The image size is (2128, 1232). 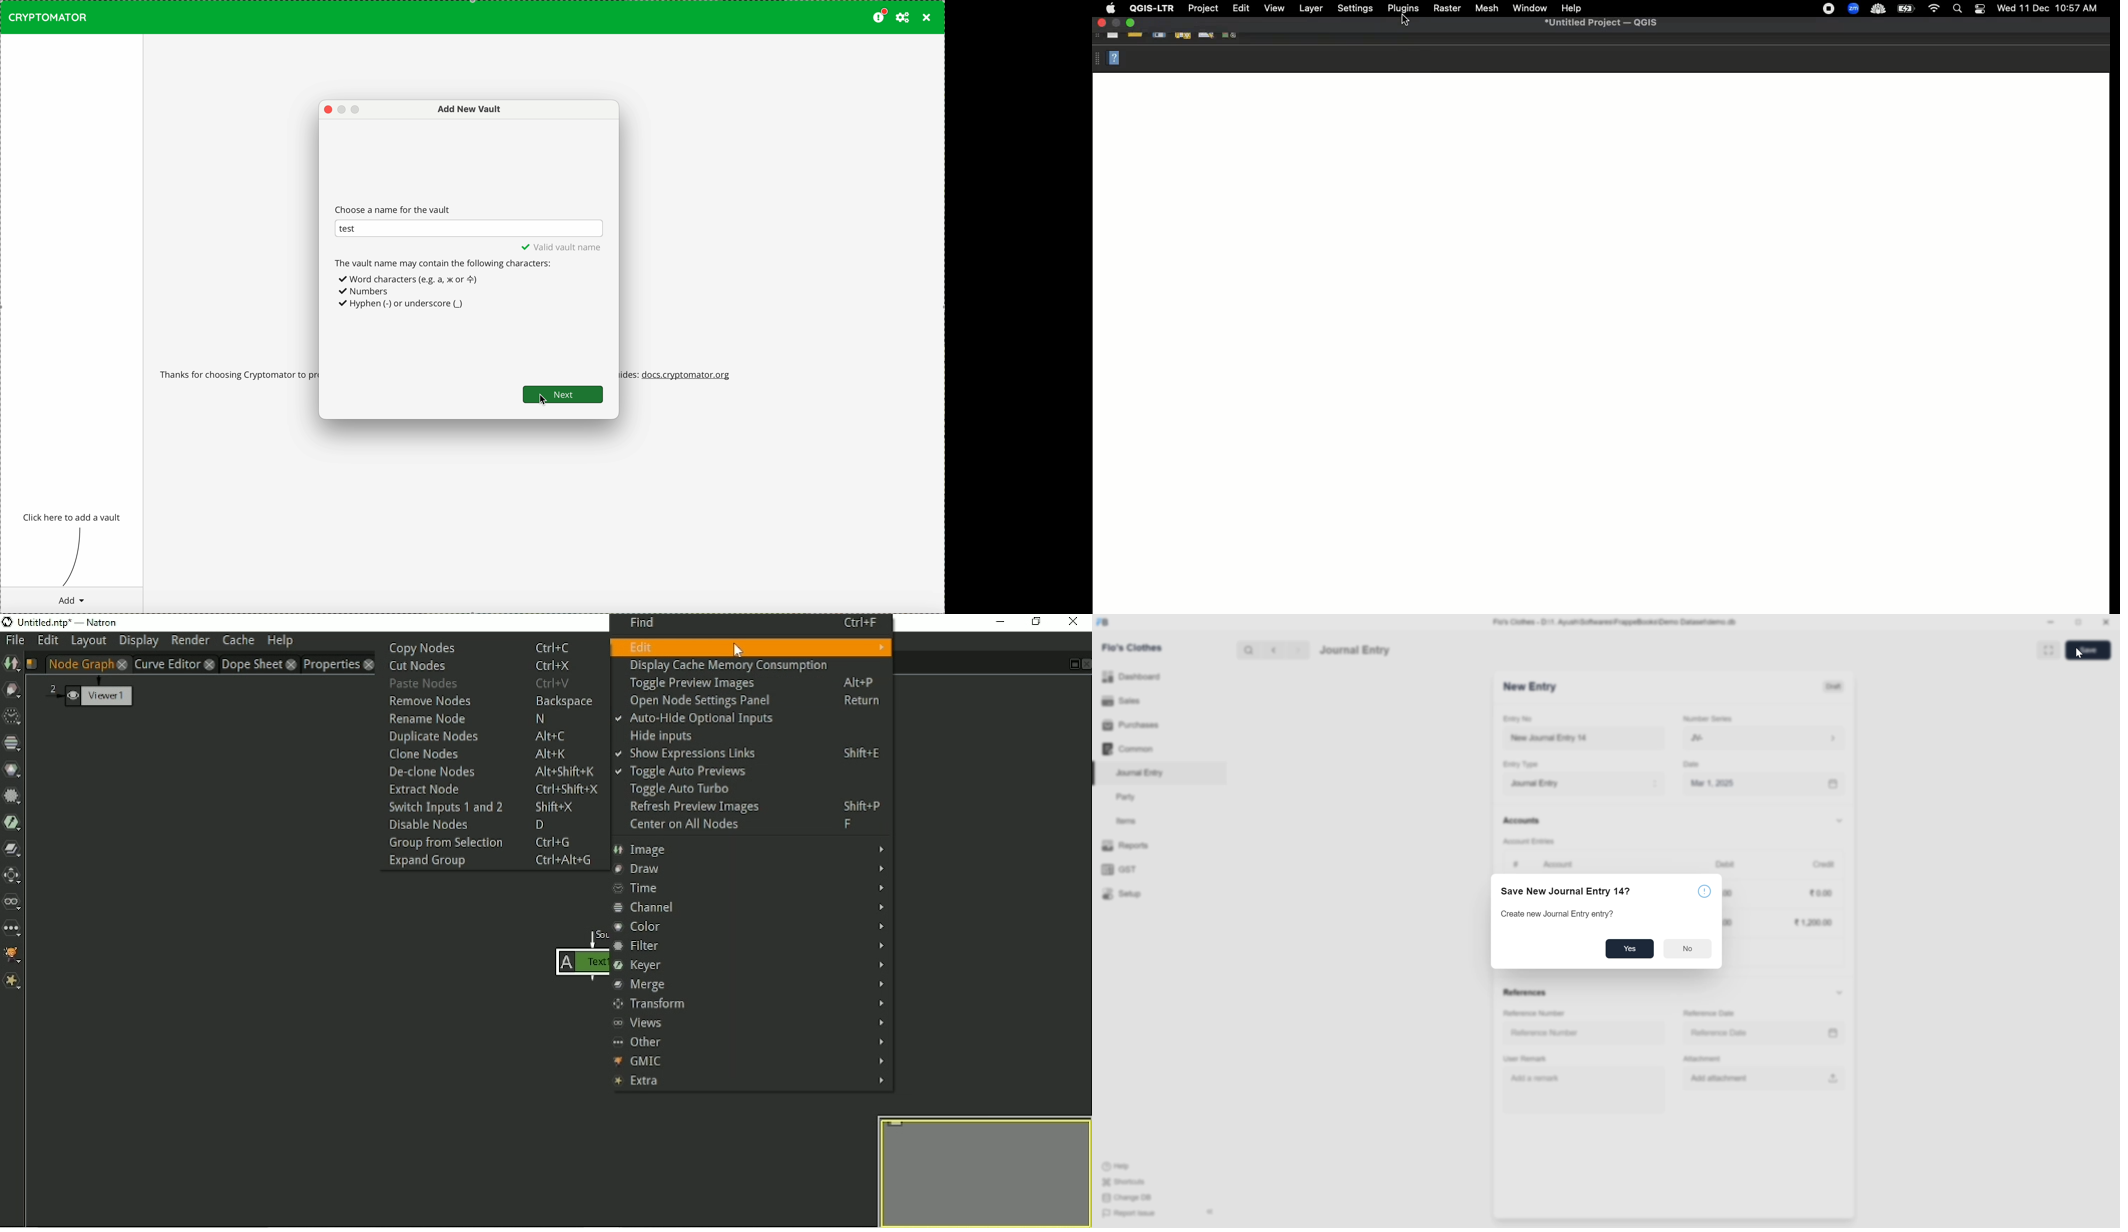 I want to click on Help, so click(x=1118, y=1167).